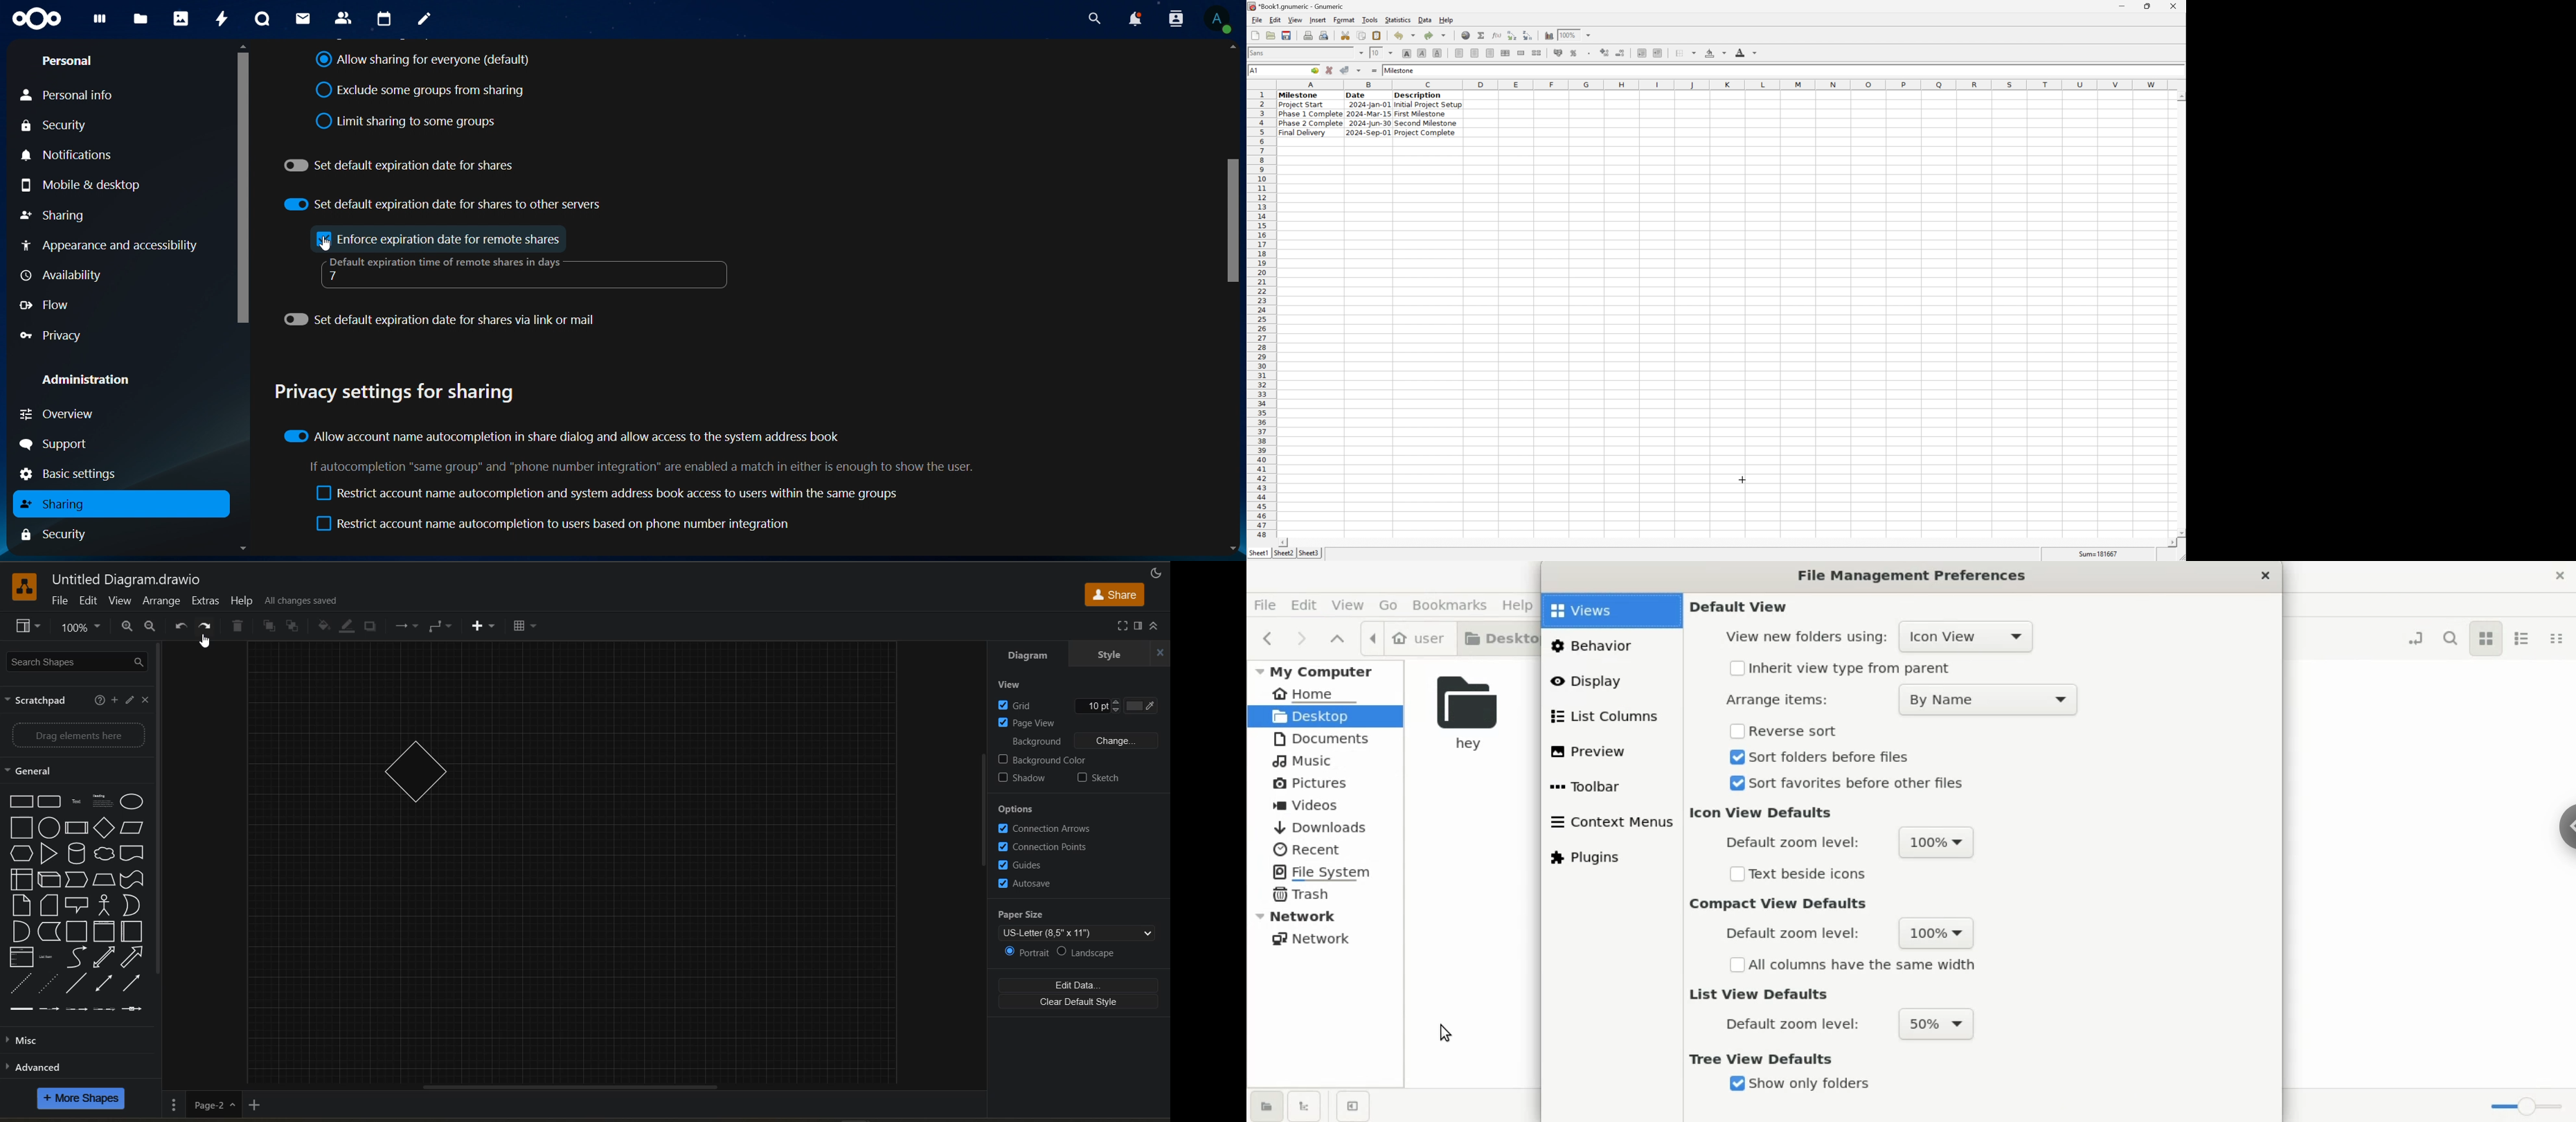  I want to click on bidirectional arrow, so click(104, 958).